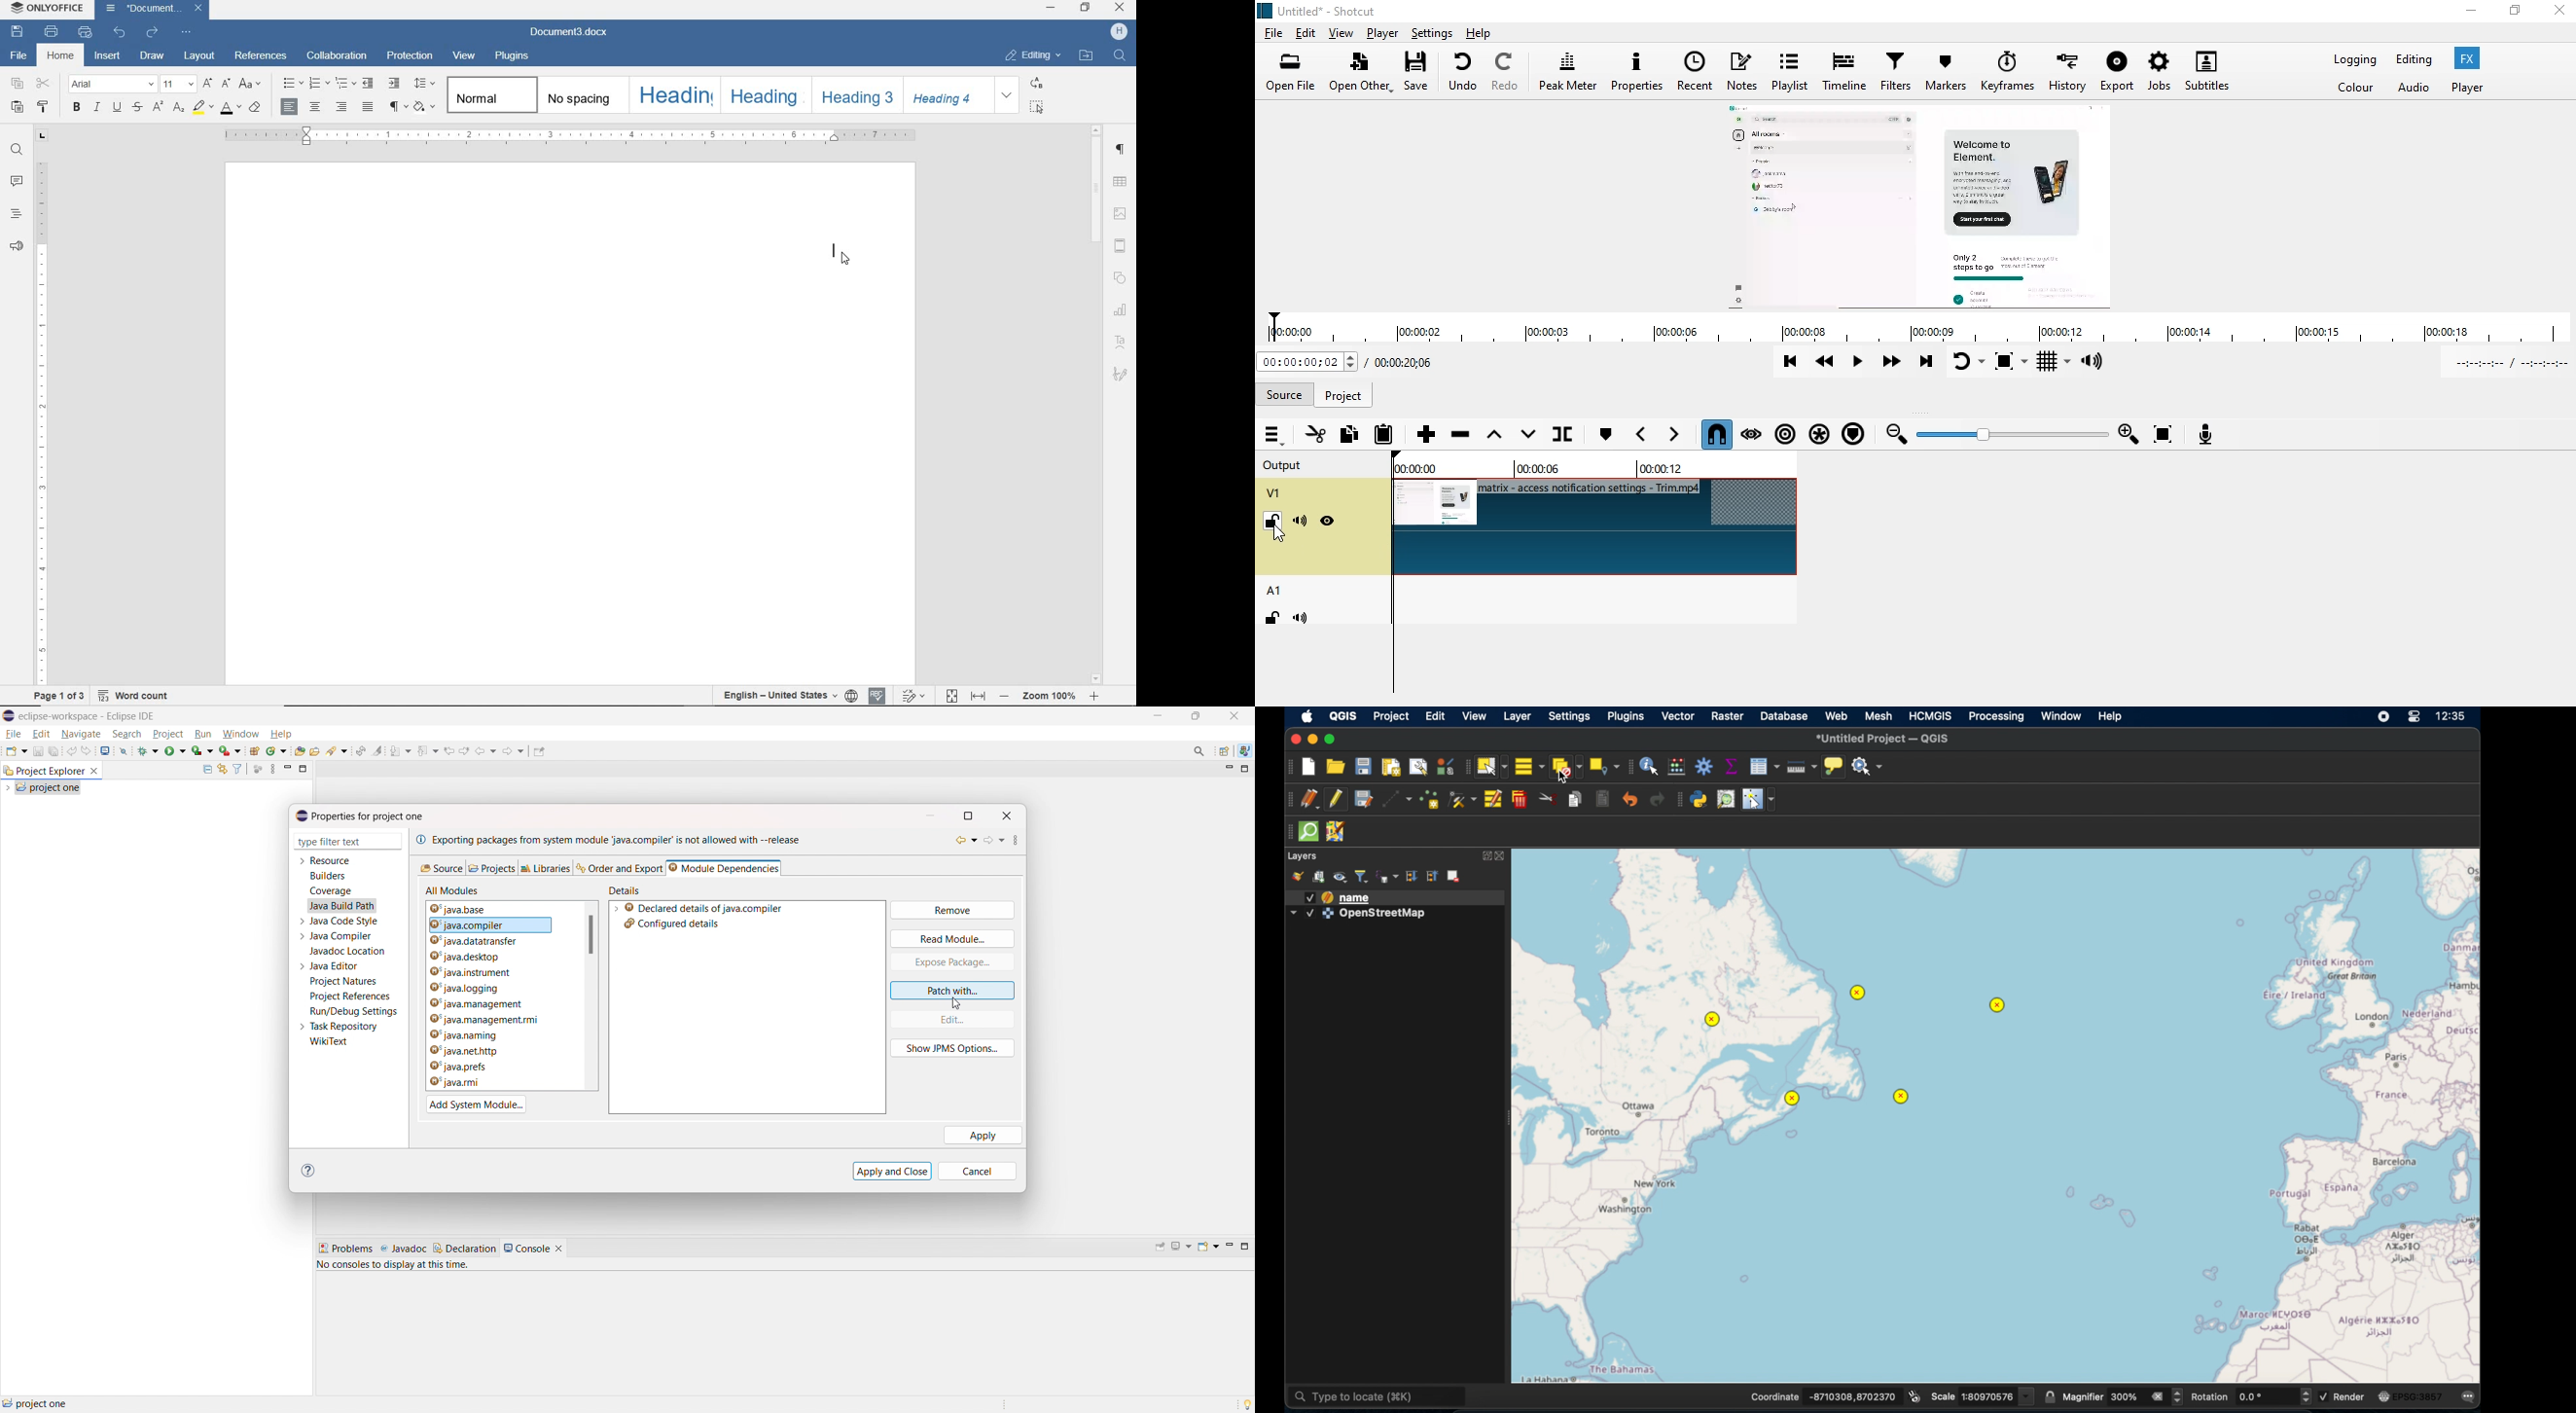 This screenshot has height=1428, width=2576. Describe the element at coordinates (893, 1170) in the screenshot. I see `apply and close` at that location.